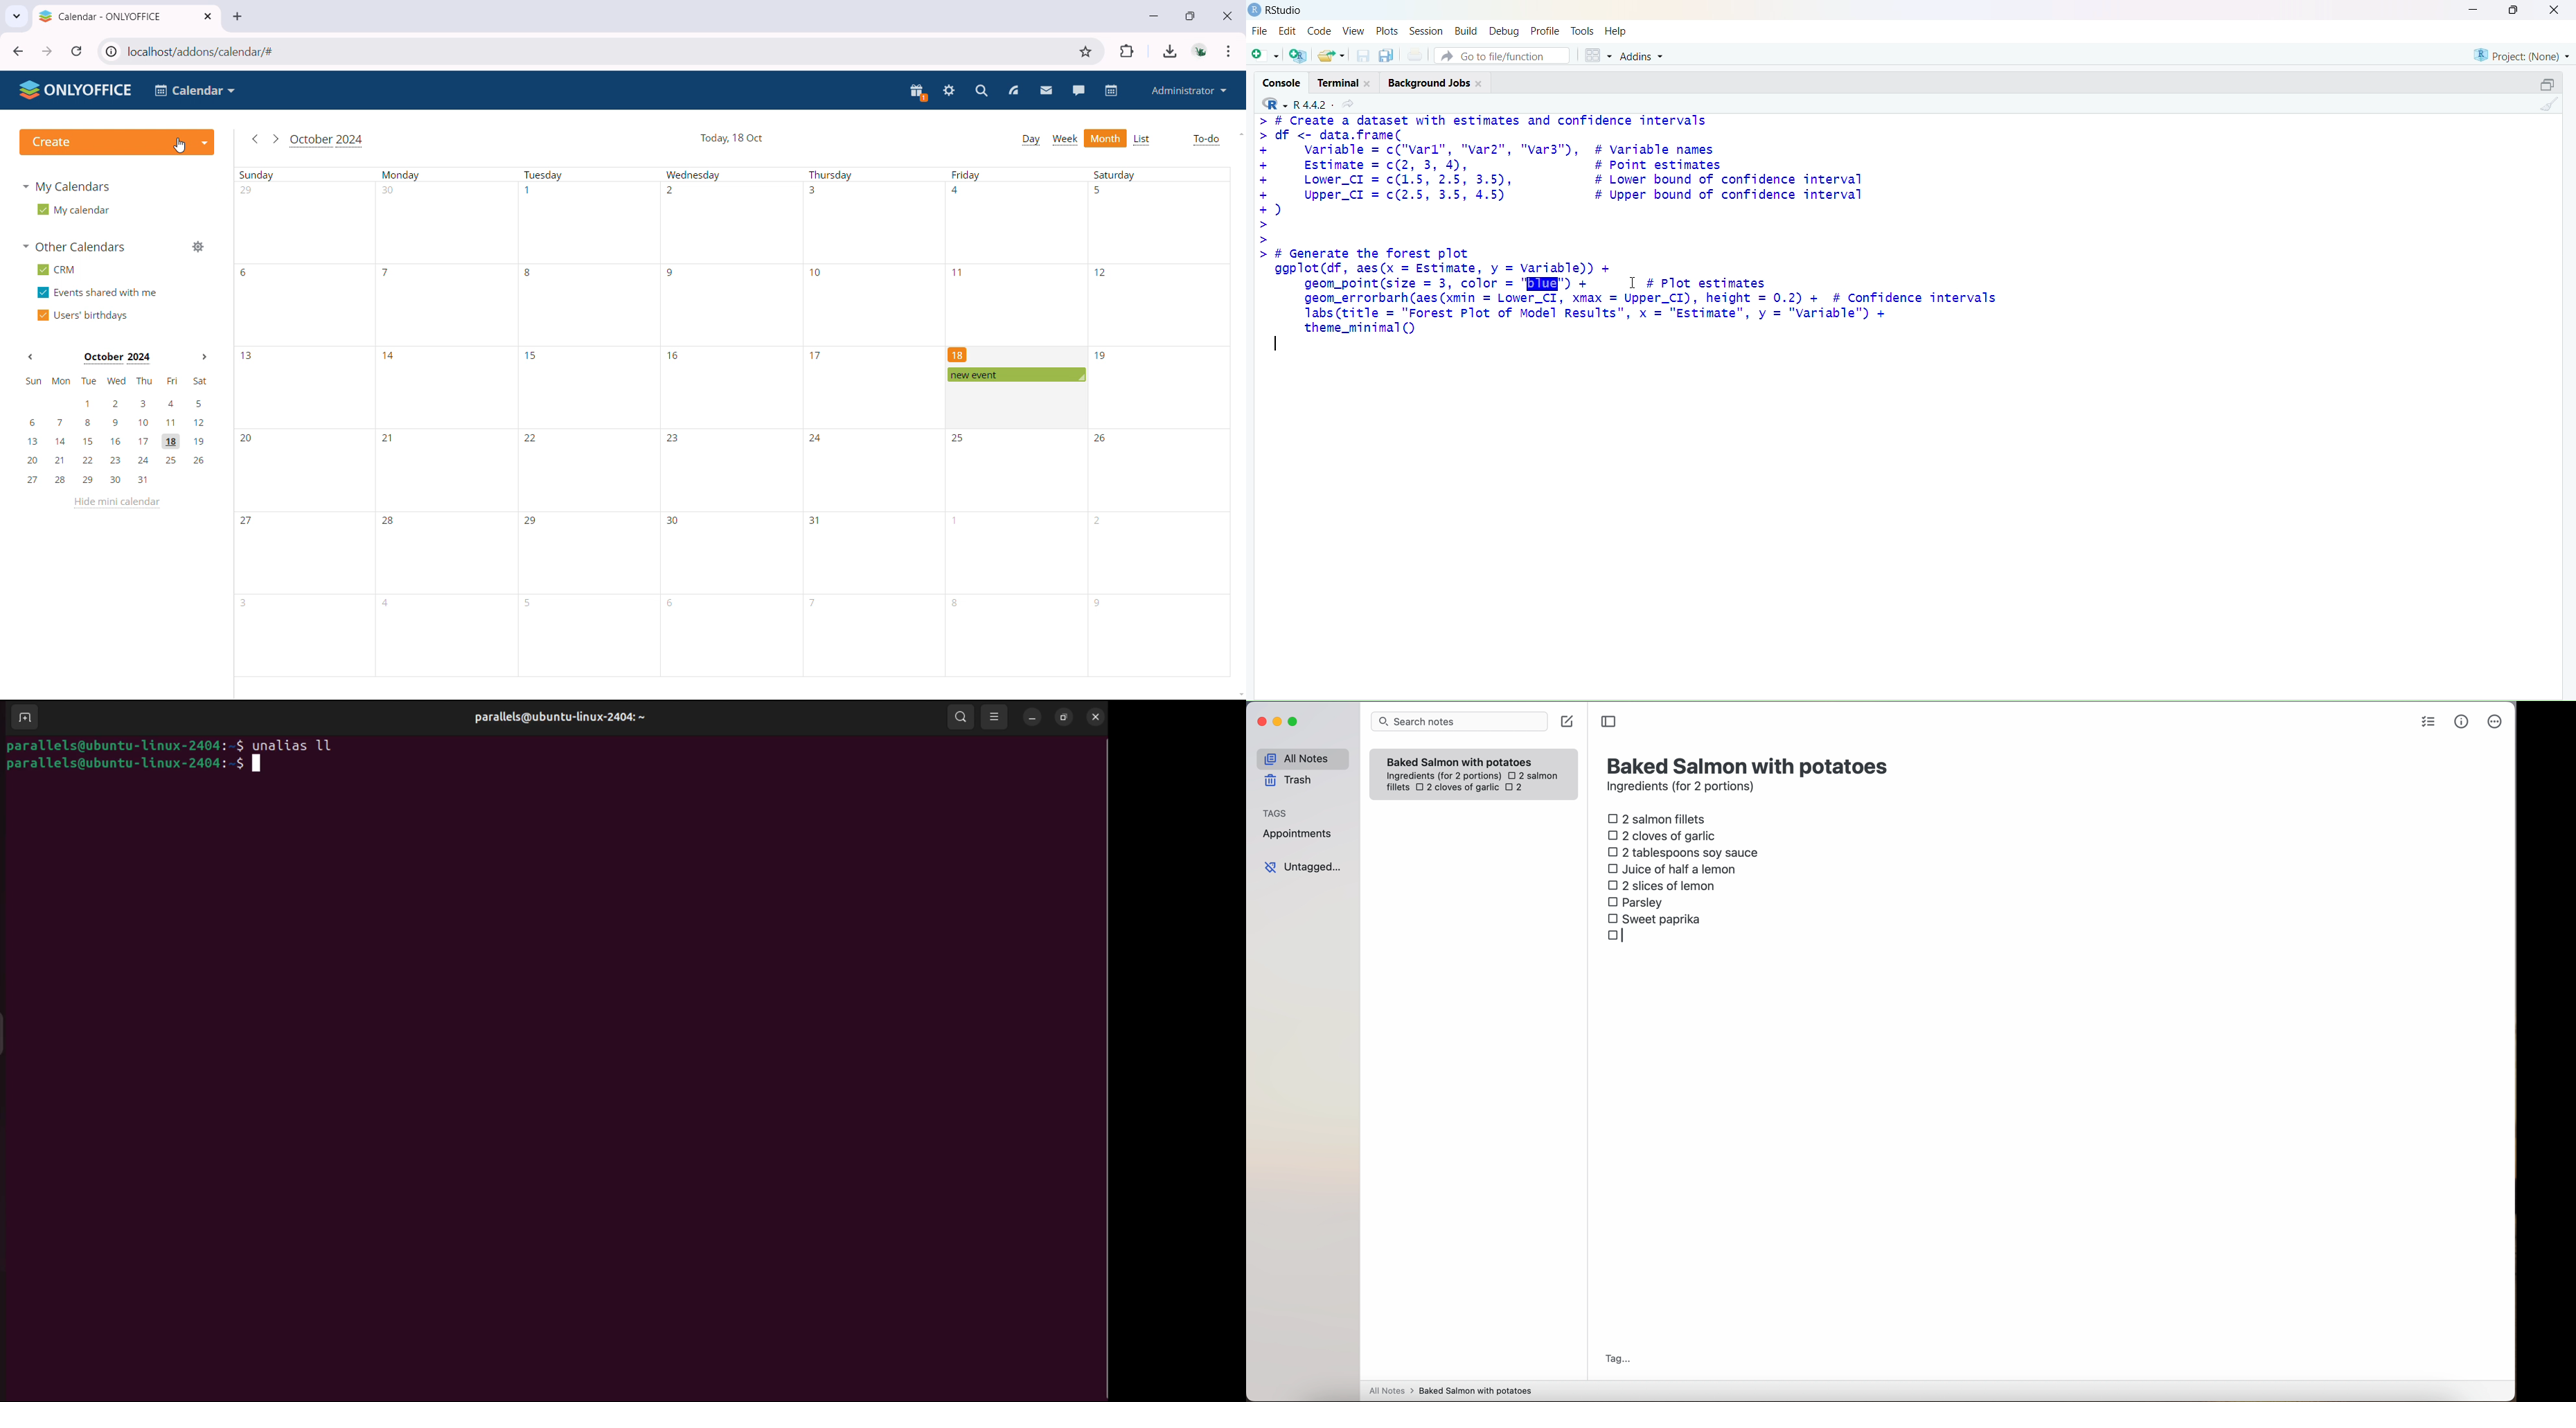 The width and height of the screenshot is (2576, 1428). What do you see at coordinates (2549, 82) in the screenshot?
I see `maximize` at bounding box center [2549, 82].